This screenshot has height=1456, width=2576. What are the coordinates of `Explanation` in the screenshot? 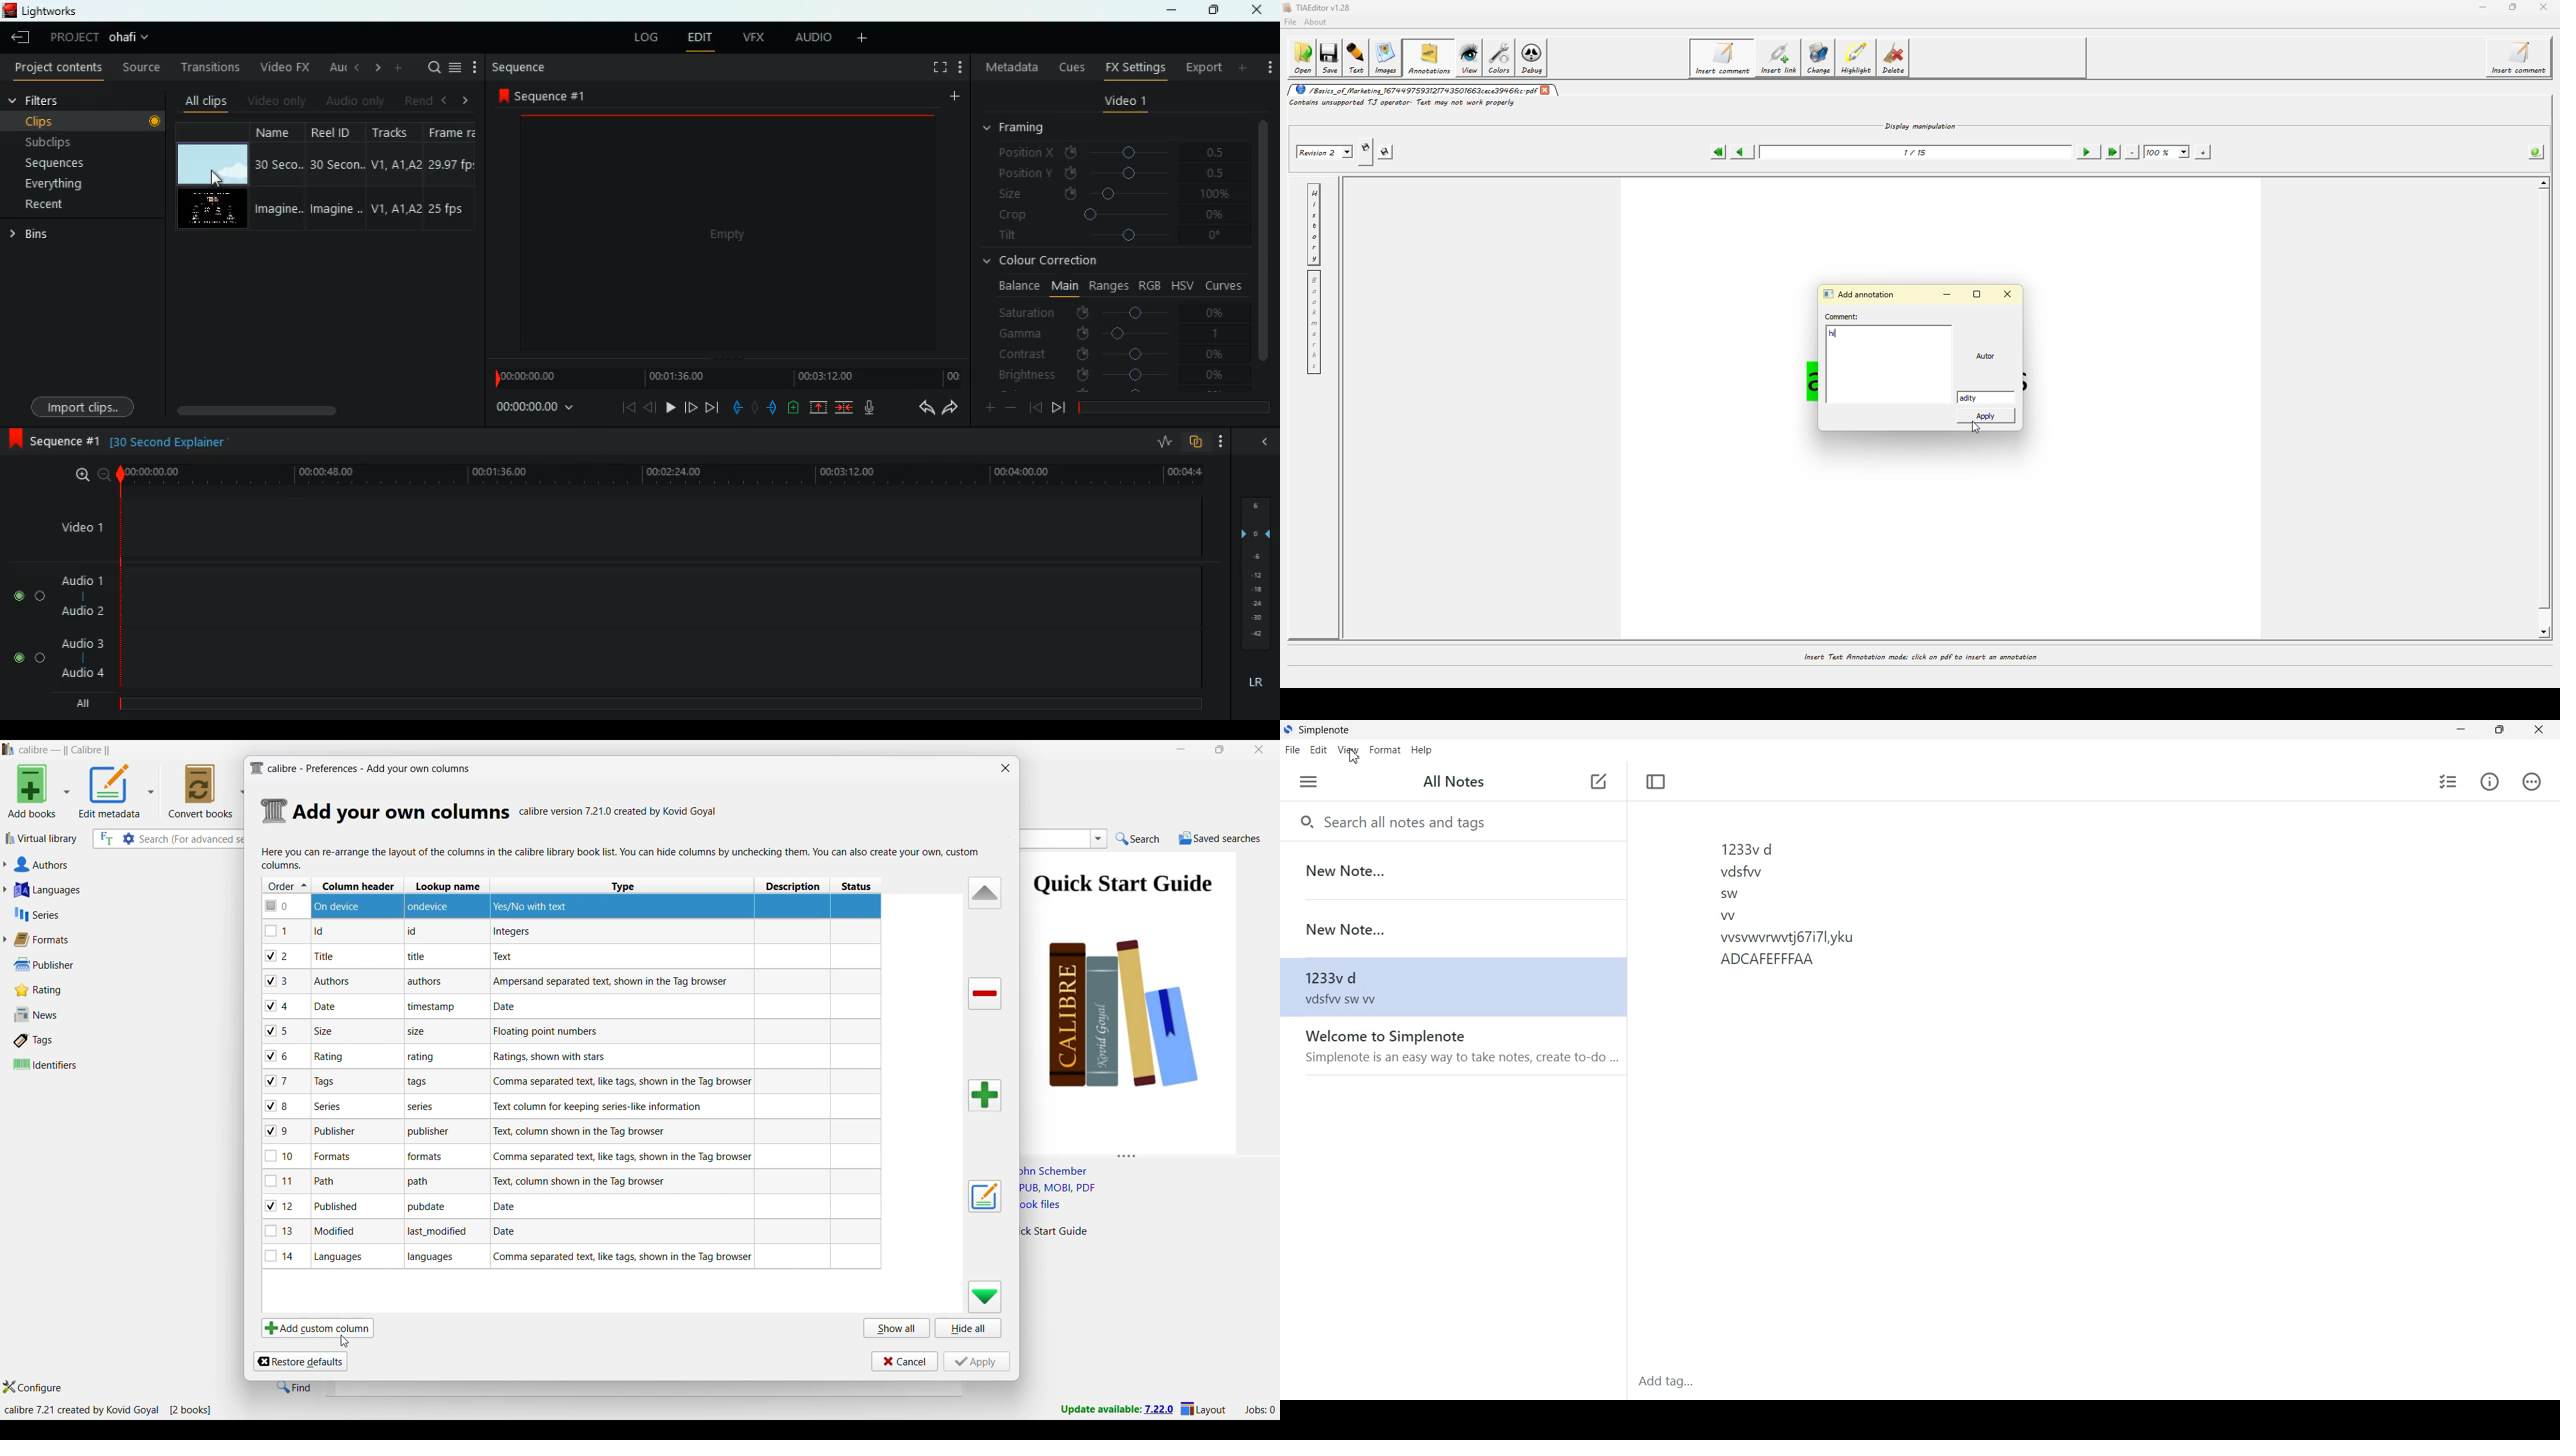 It's located at (583, 1181).